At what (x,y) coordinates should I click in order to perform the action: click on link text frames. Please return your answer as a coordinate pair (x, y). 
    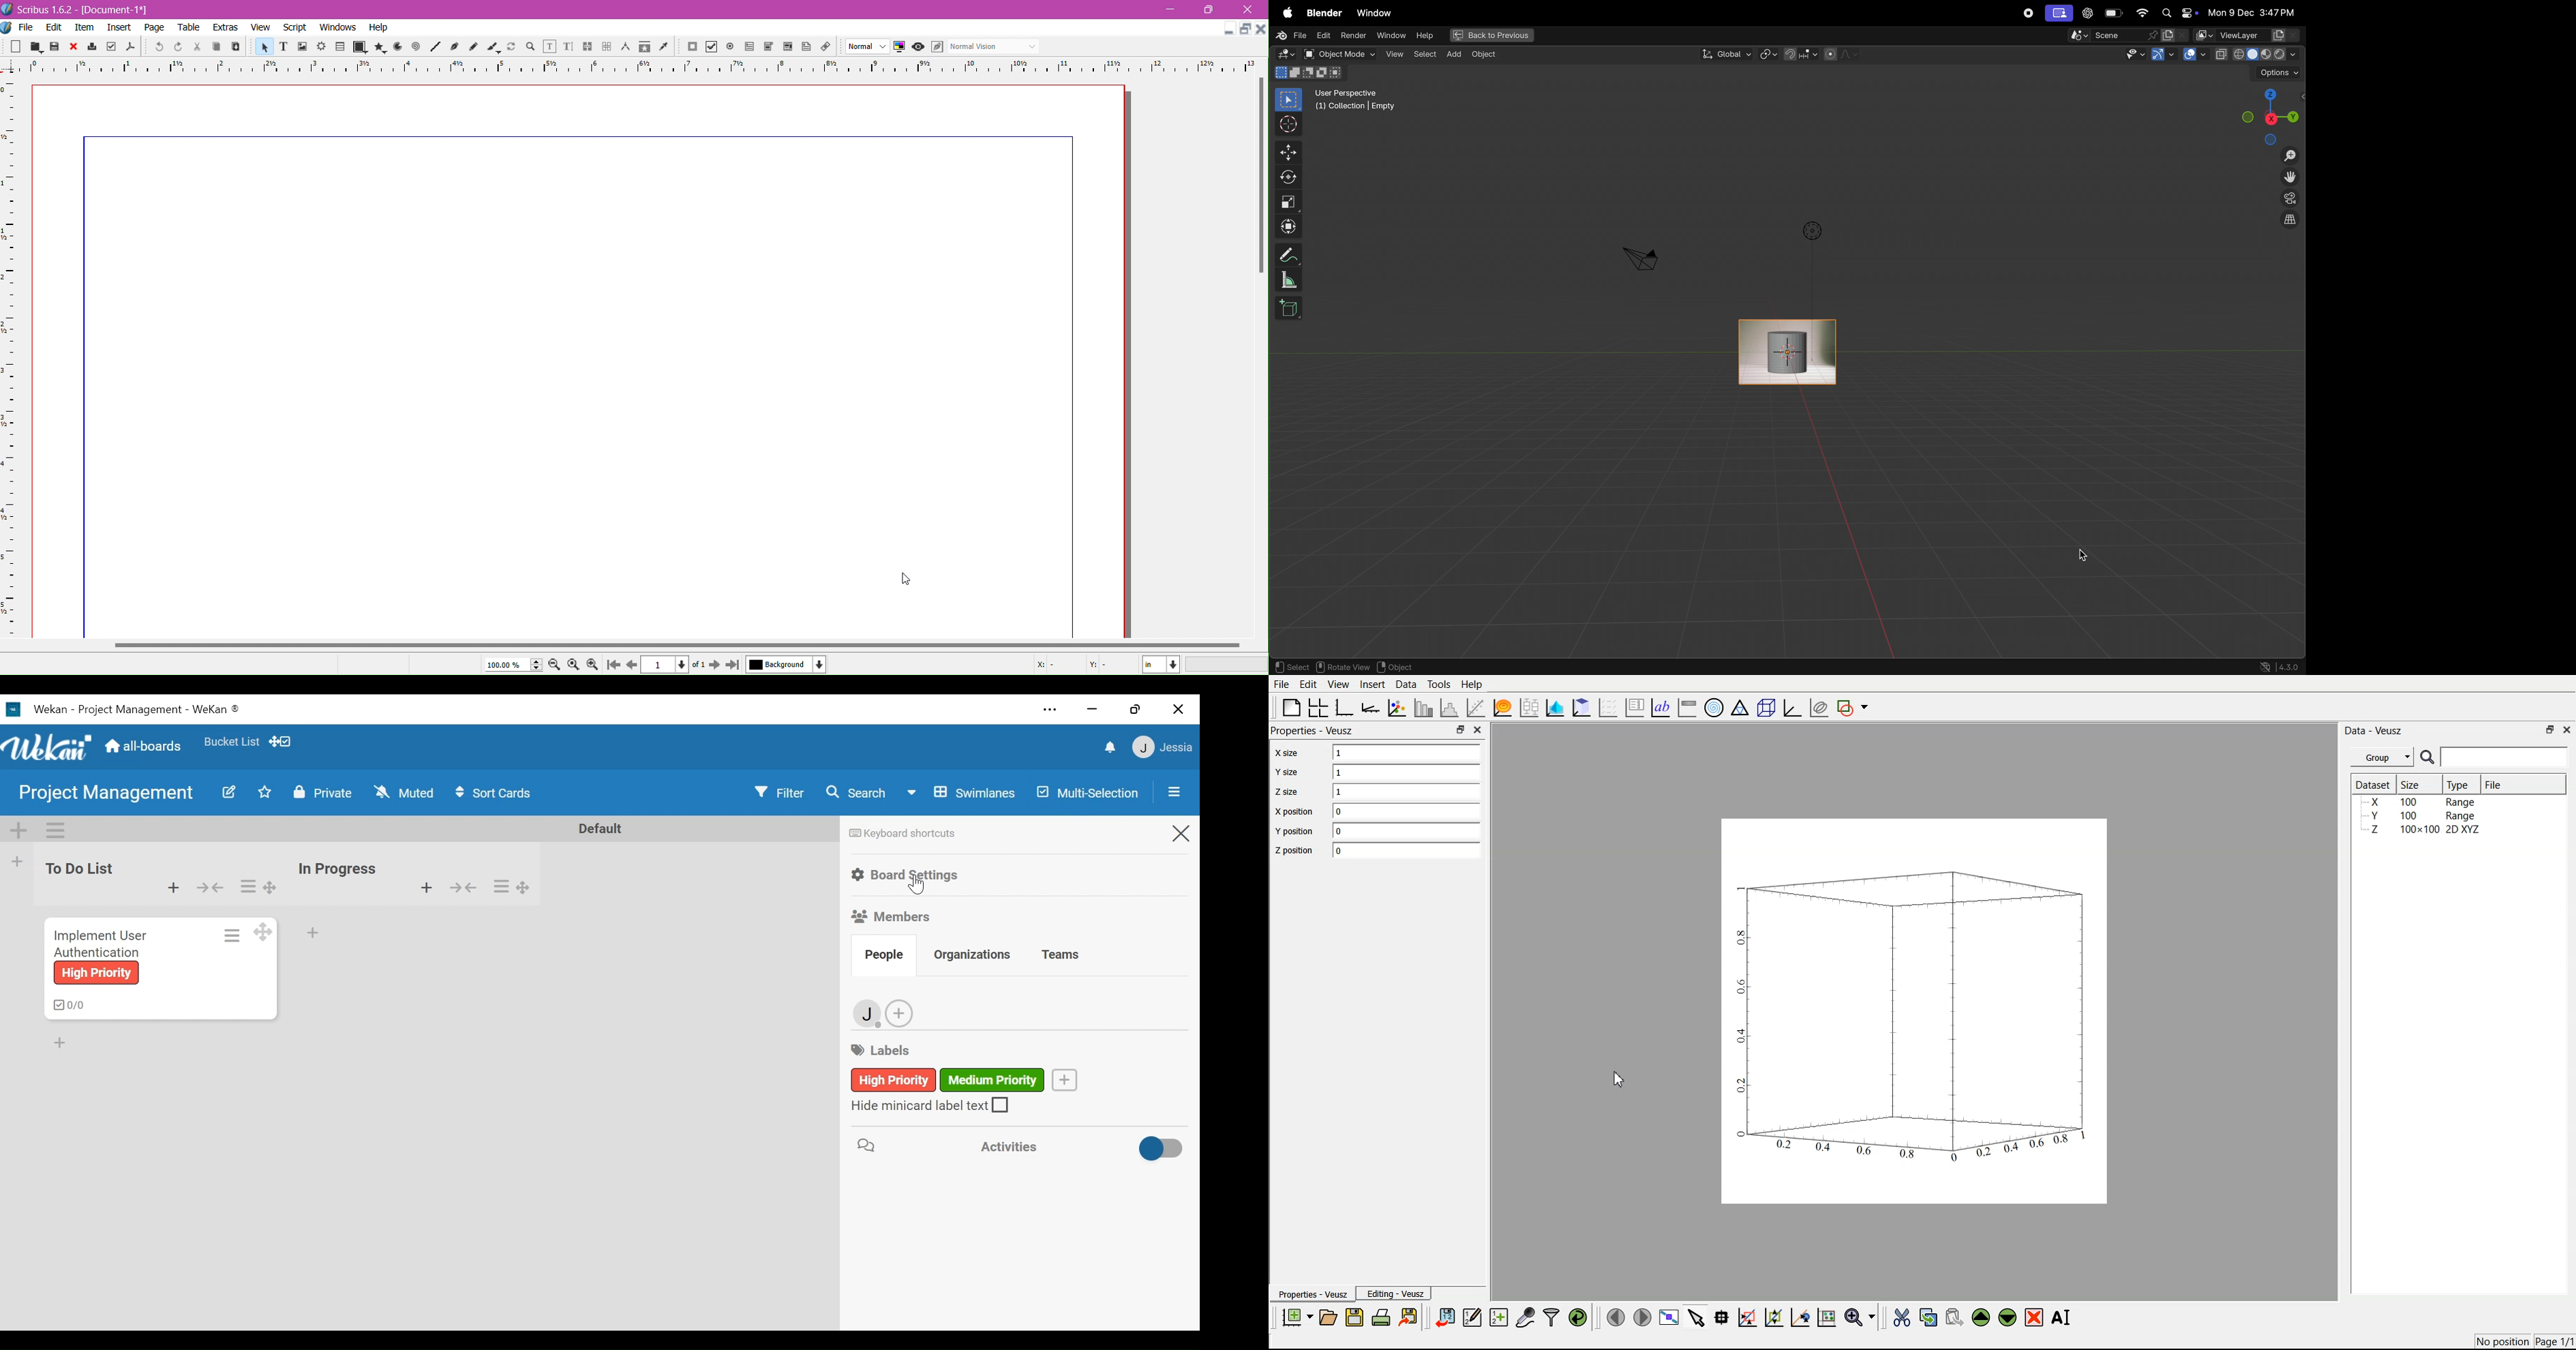
    Looking at the image, I should click on (588, 47).